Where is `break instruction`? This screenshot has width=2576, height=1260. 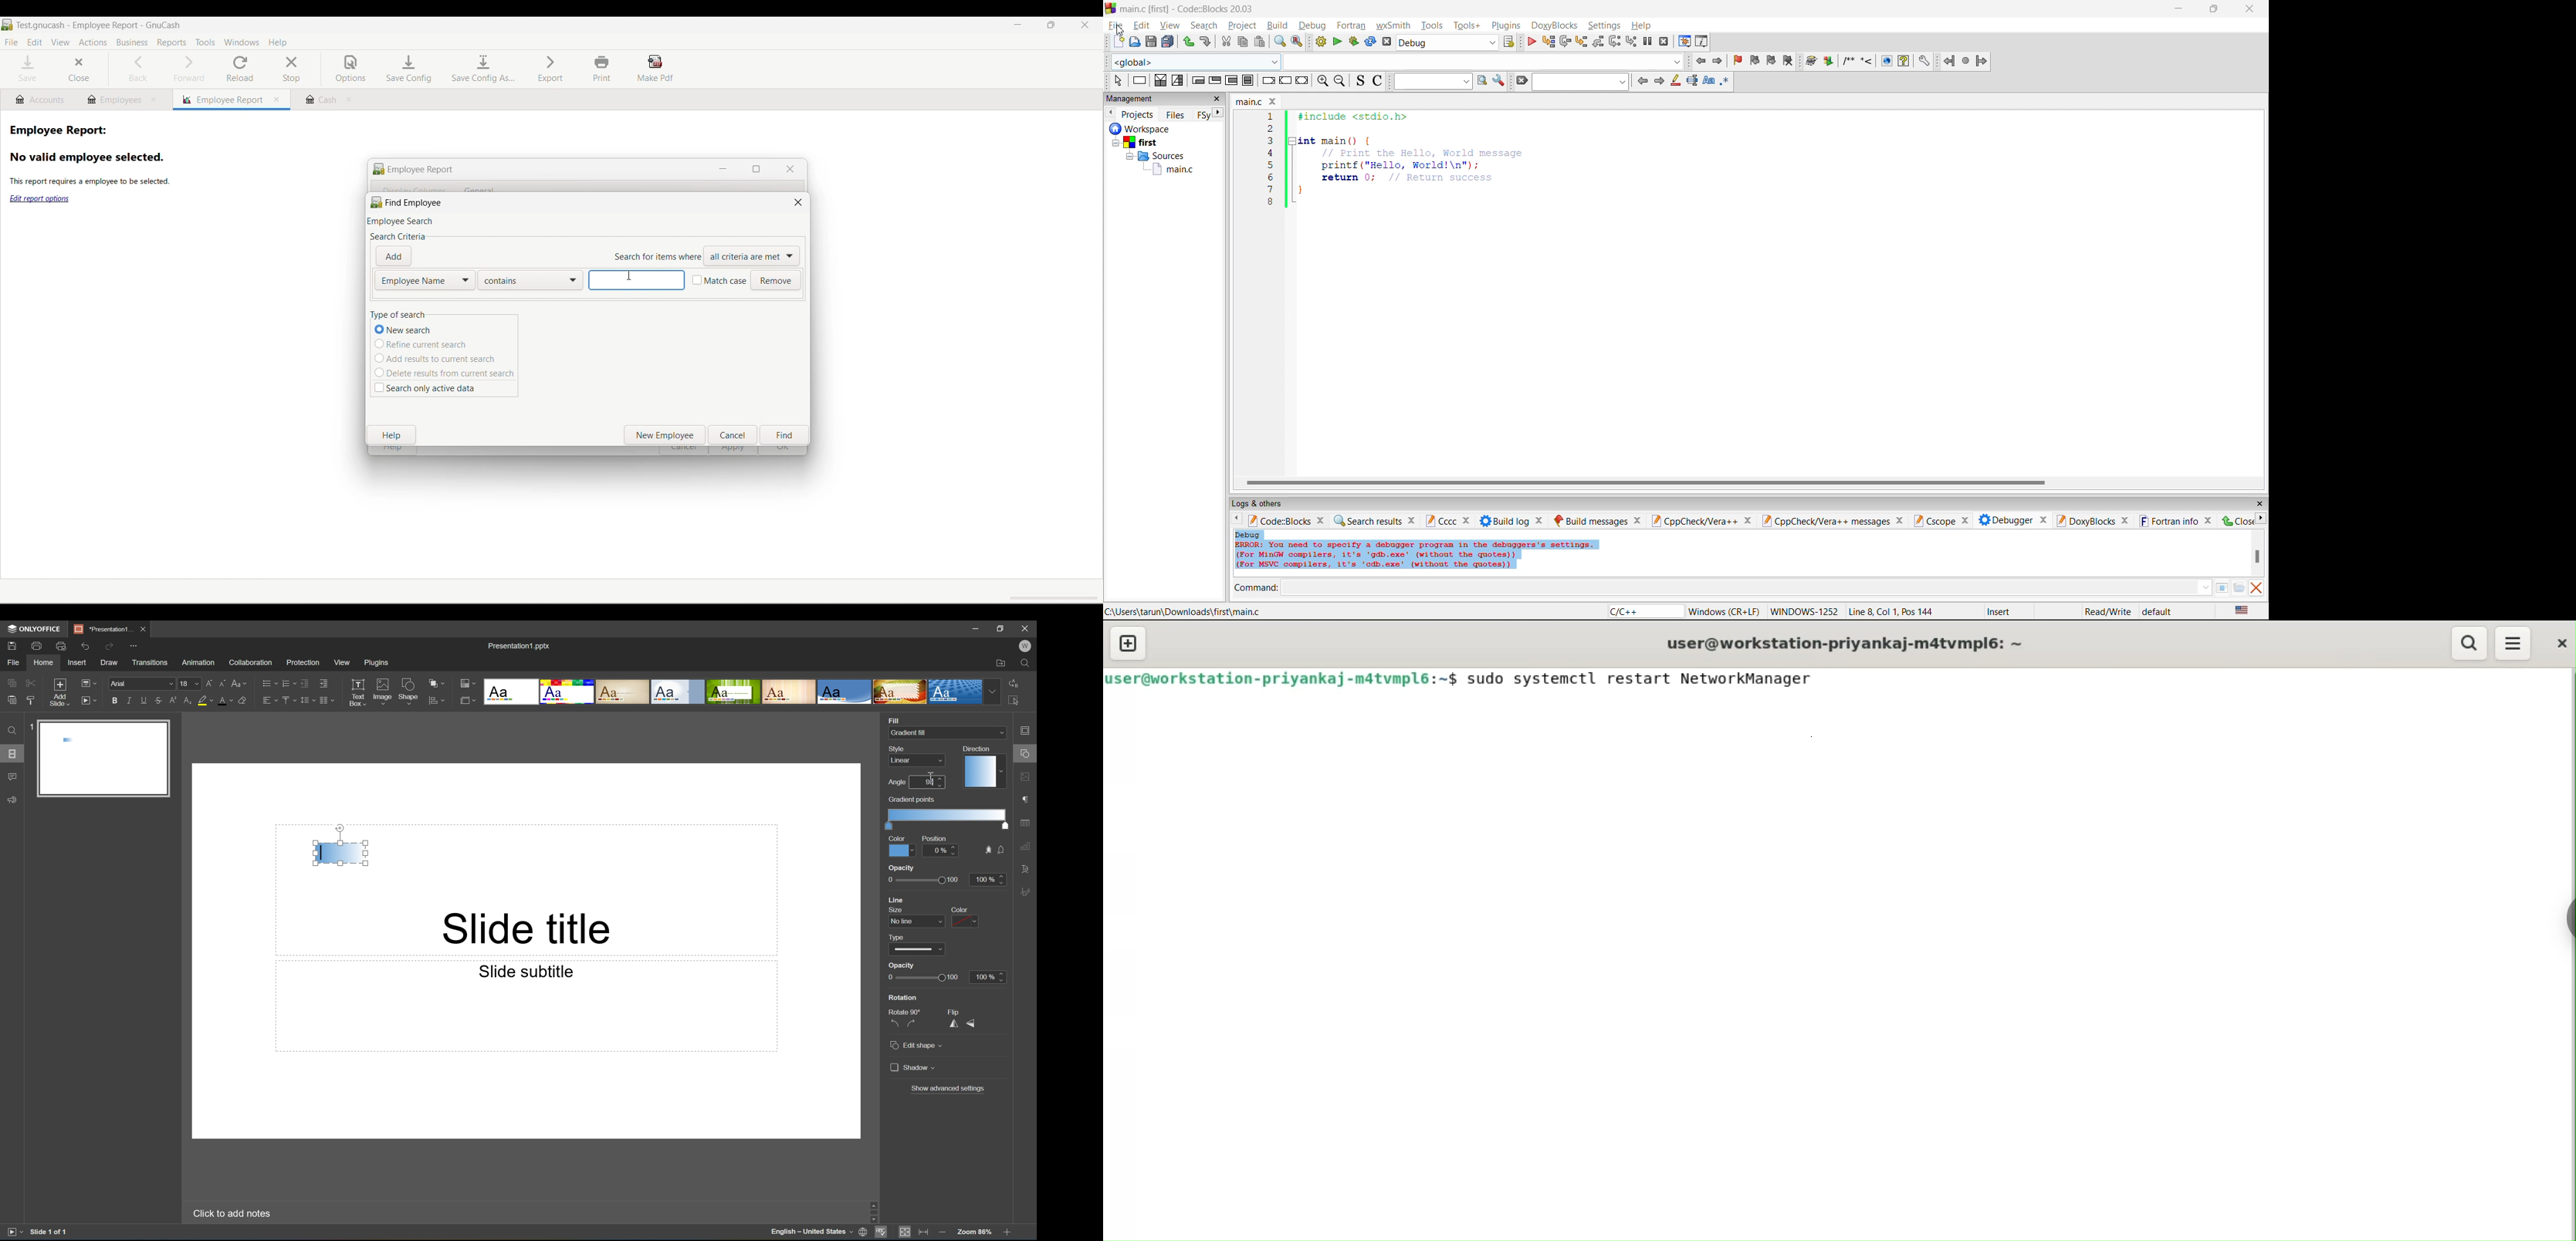
break instruction is located at coordinates (1266, 80).